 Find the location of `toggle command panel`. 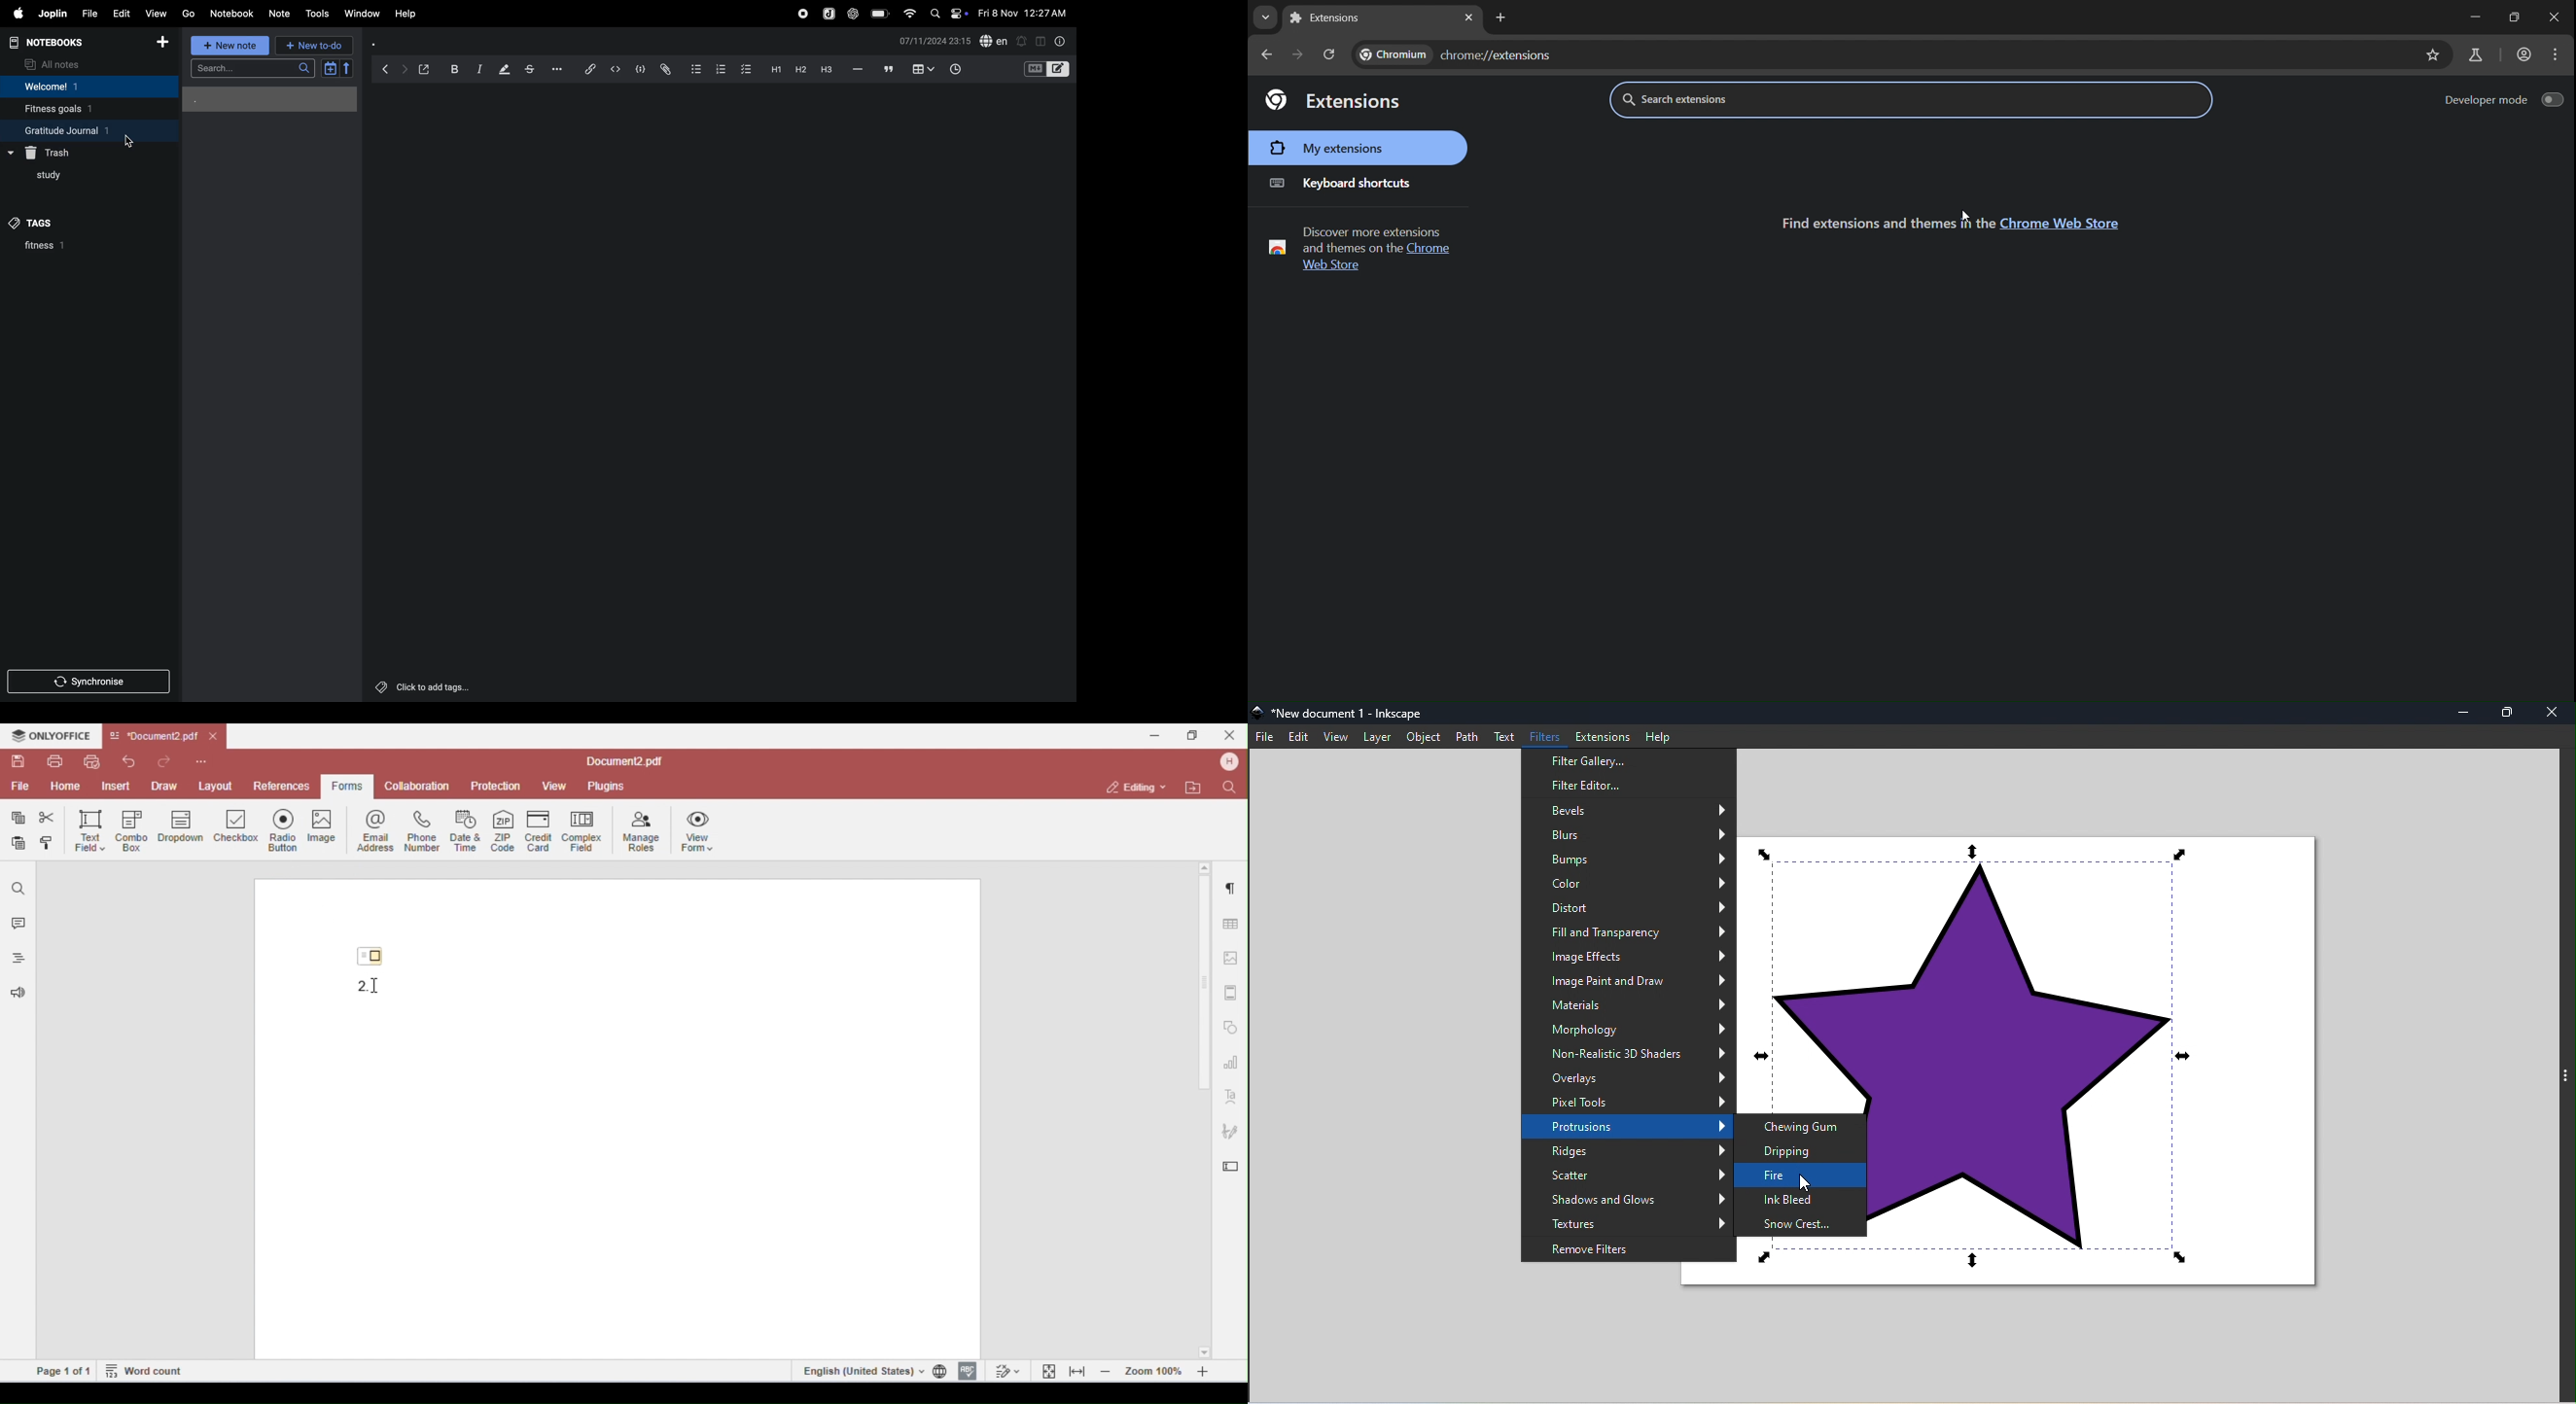

toggle command panel is located at coordinates (2564, 1072).